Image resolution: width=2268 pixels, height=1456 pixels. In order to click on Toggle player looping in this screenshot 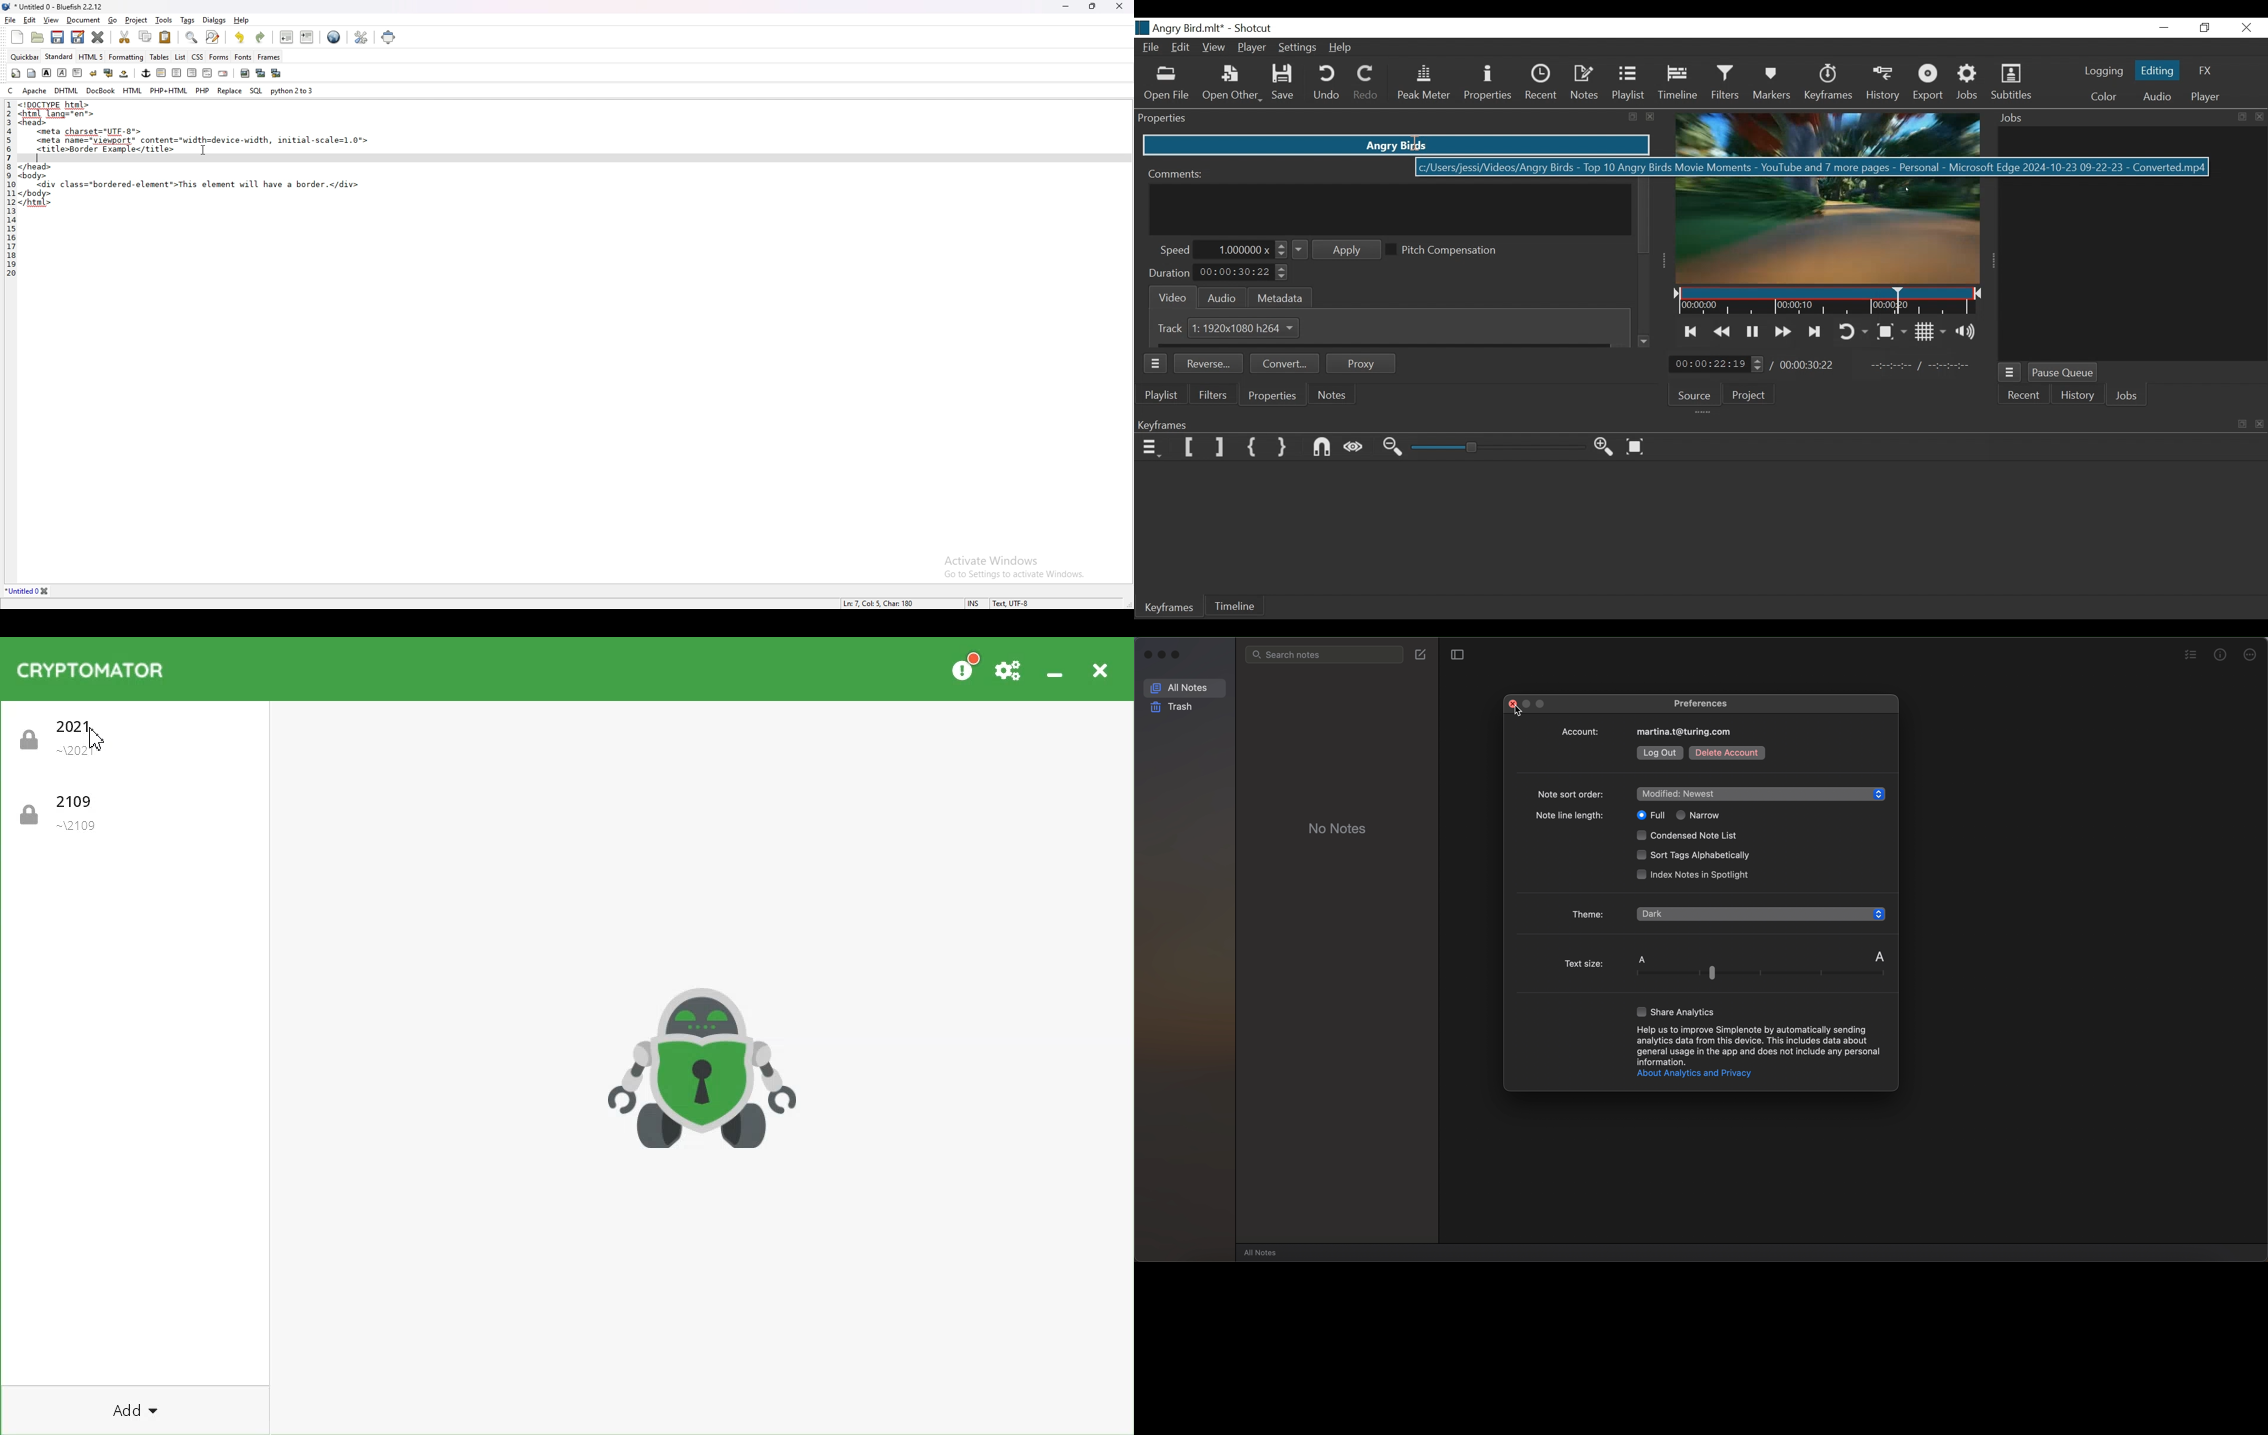, I will do `click(1855, 332)`.